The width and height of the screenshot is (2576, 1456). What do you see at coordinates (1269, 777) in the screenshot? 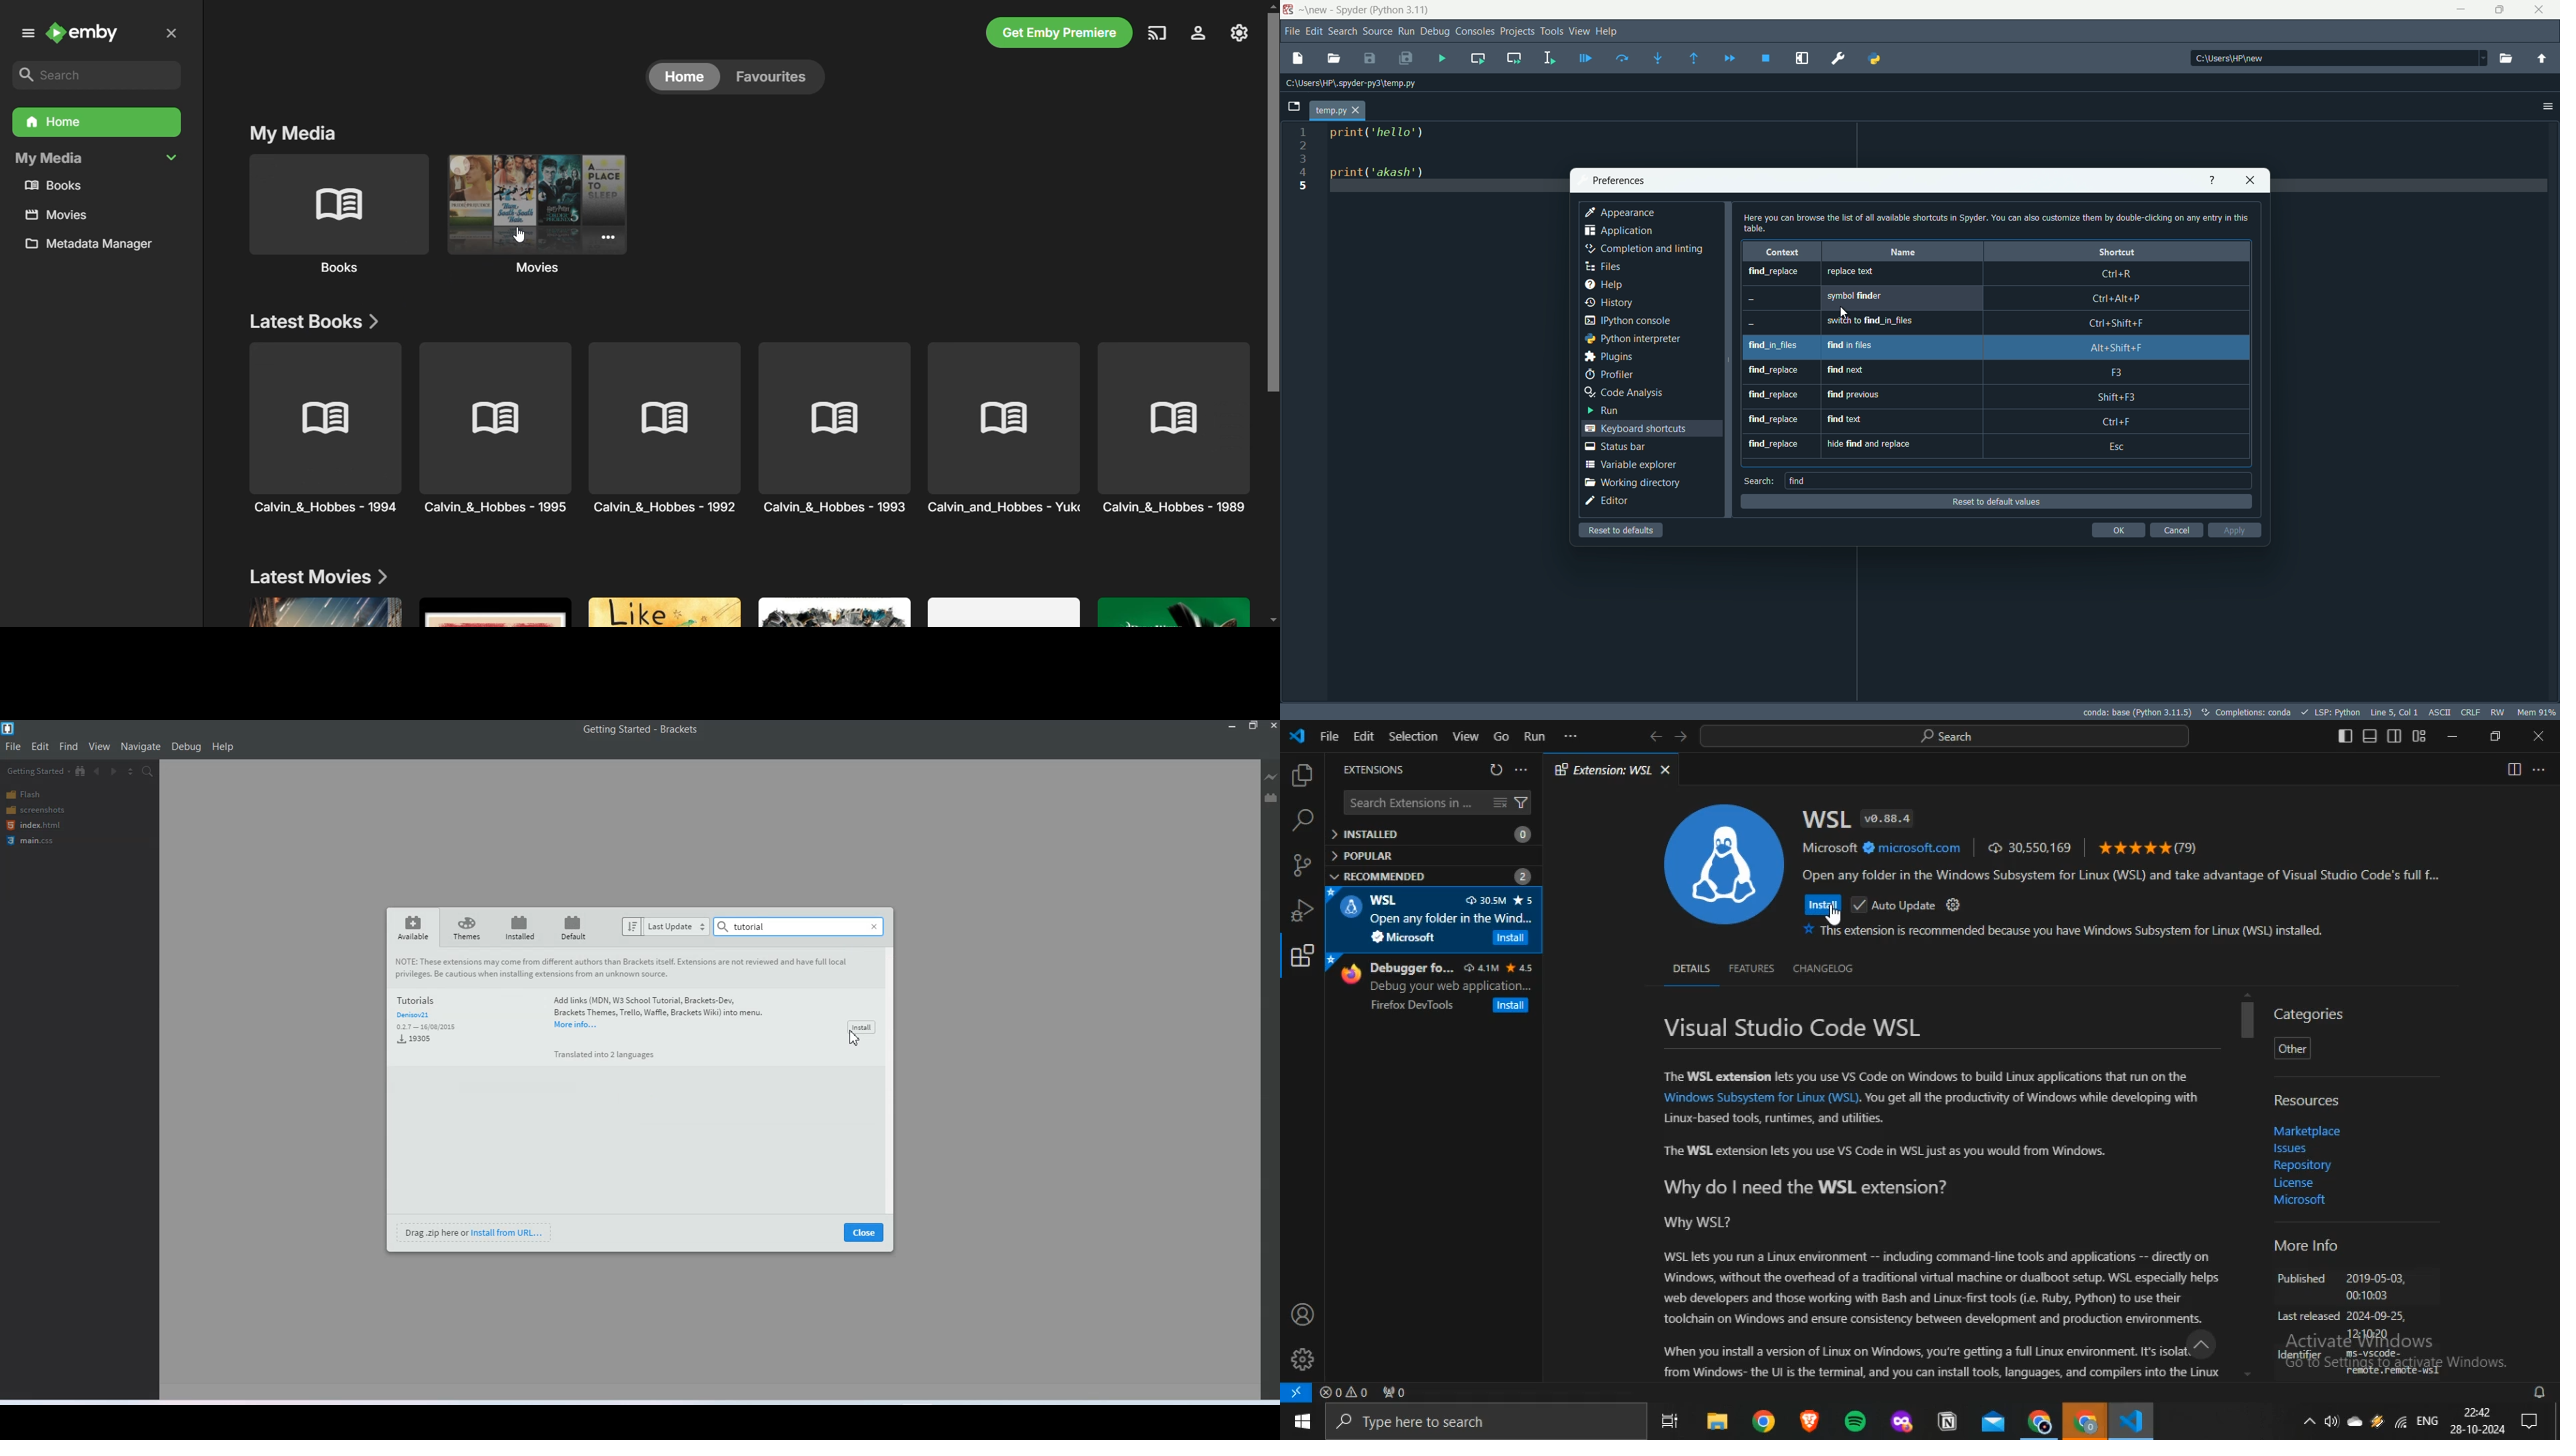
I see `Live Preview` at bounding box center [1269, 777].